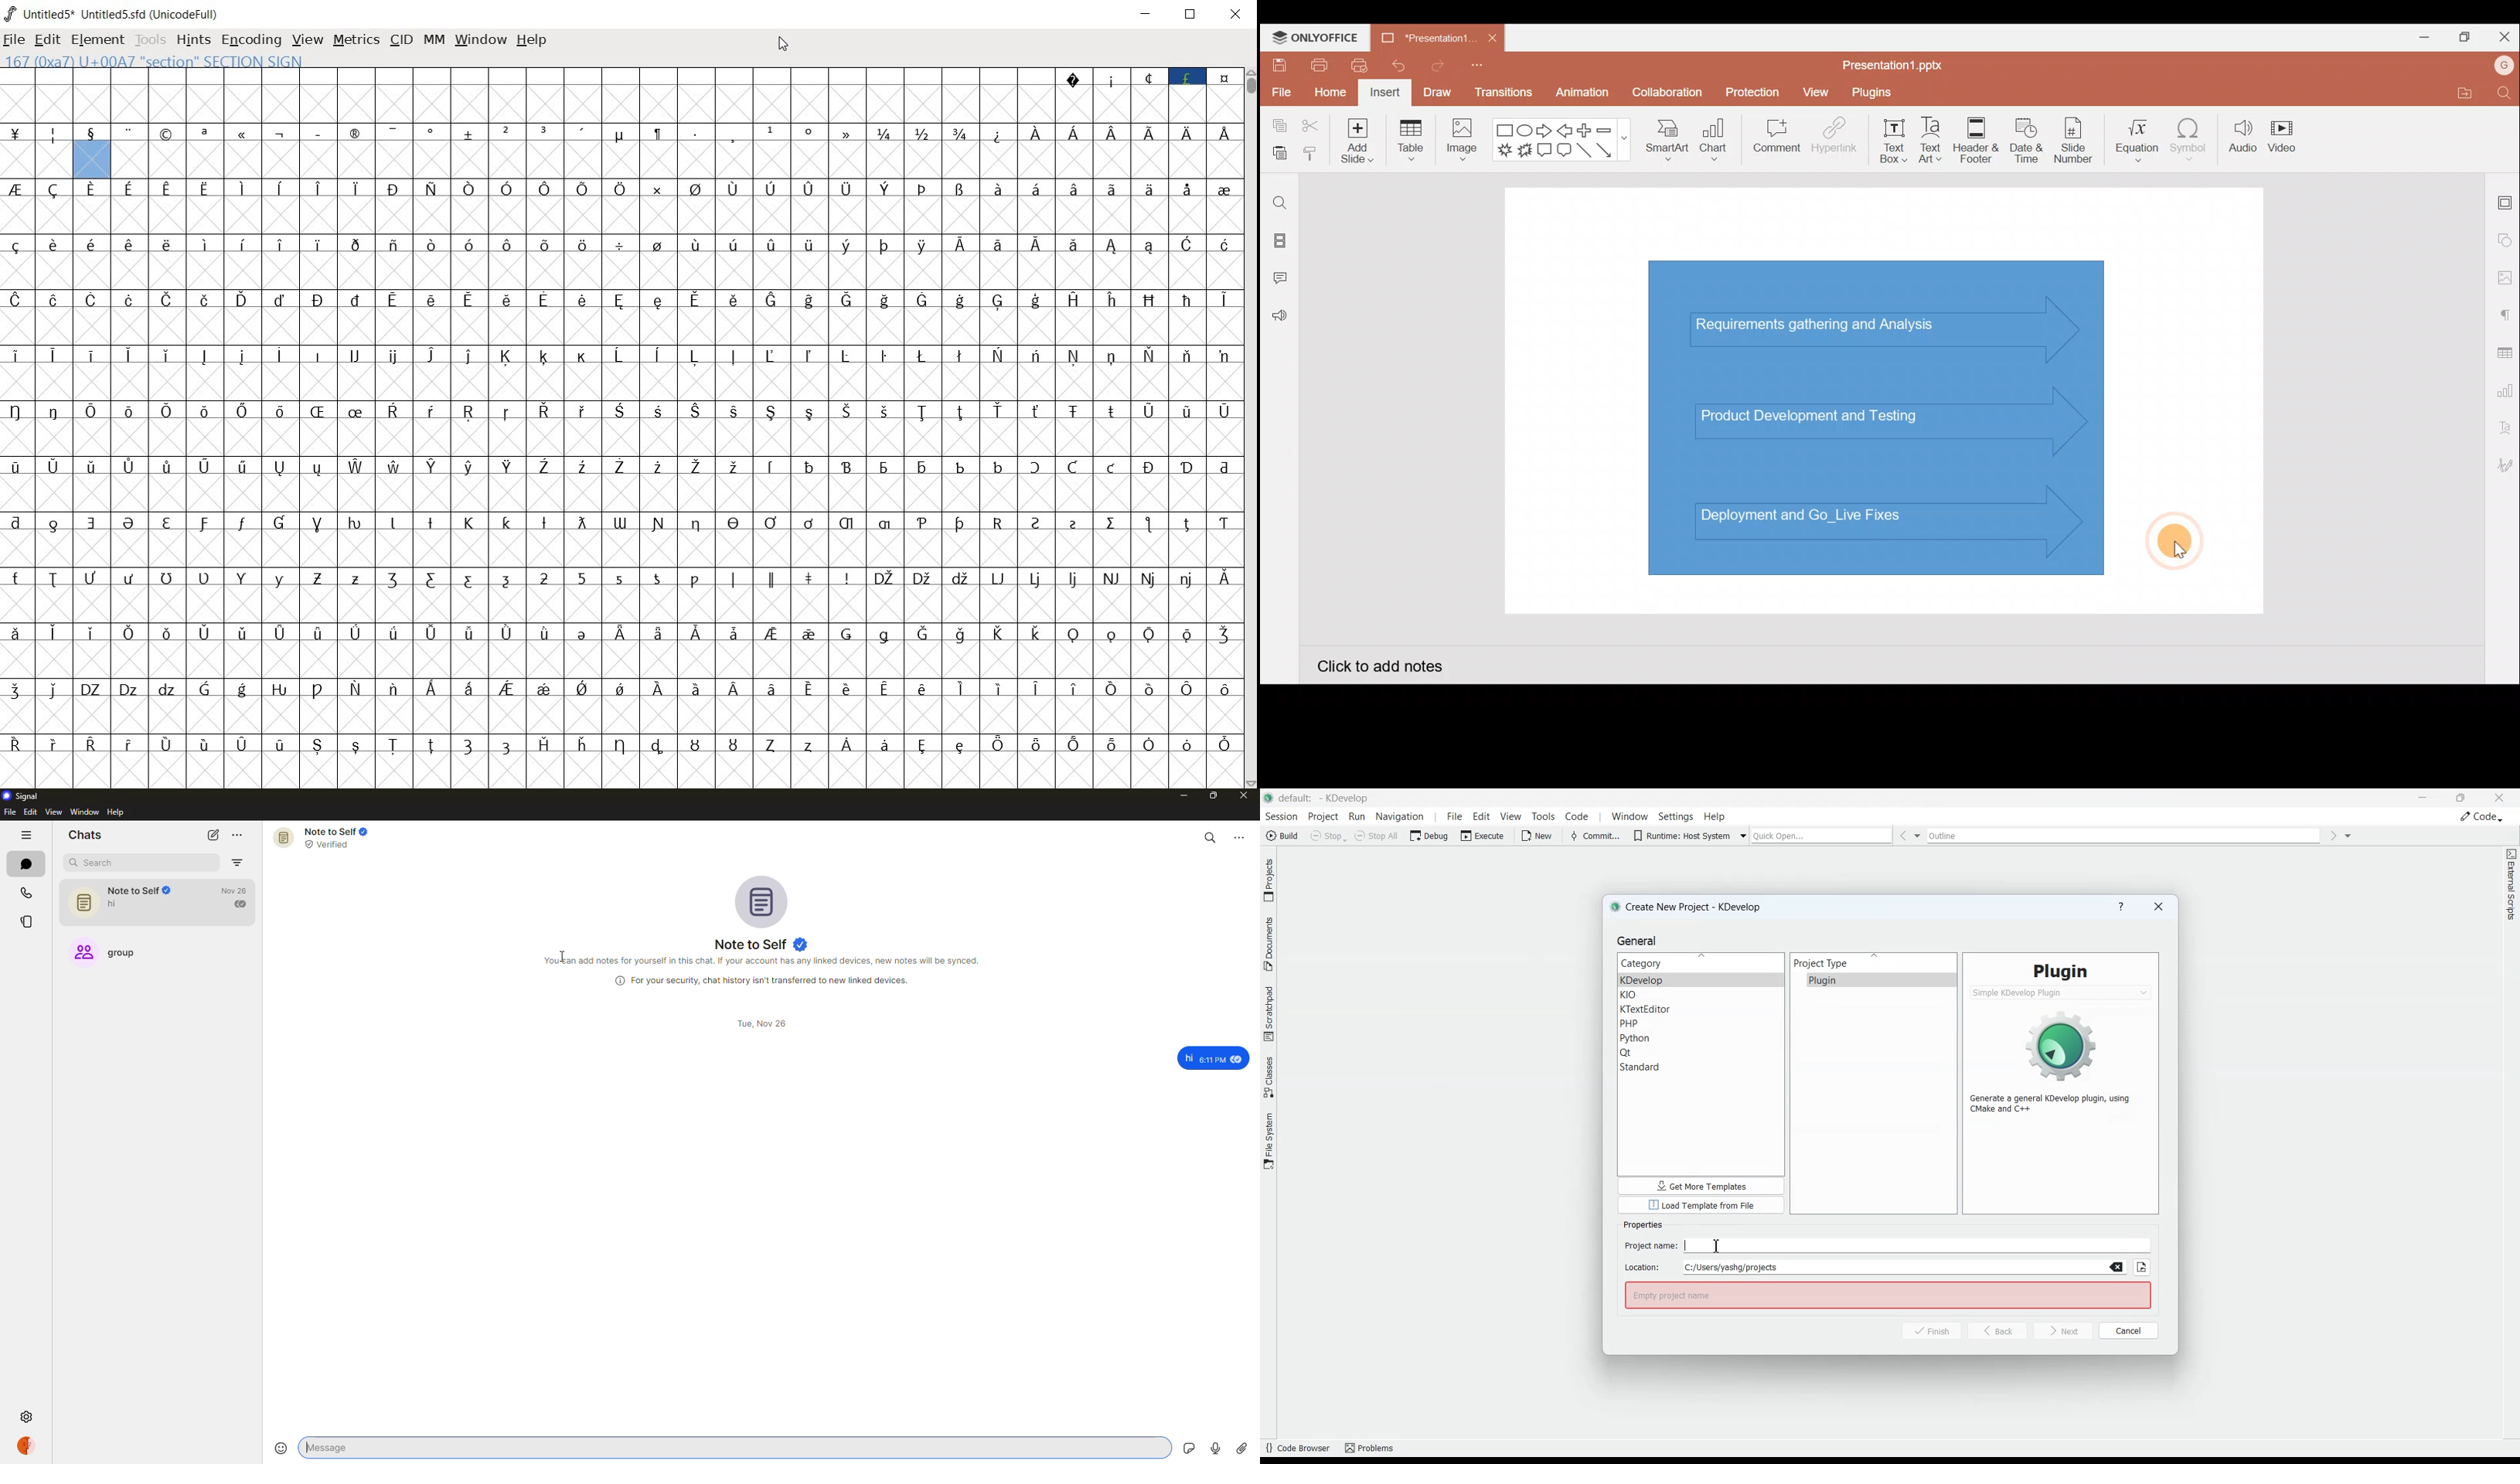  I want to click on EDIT, so click(47, 41).